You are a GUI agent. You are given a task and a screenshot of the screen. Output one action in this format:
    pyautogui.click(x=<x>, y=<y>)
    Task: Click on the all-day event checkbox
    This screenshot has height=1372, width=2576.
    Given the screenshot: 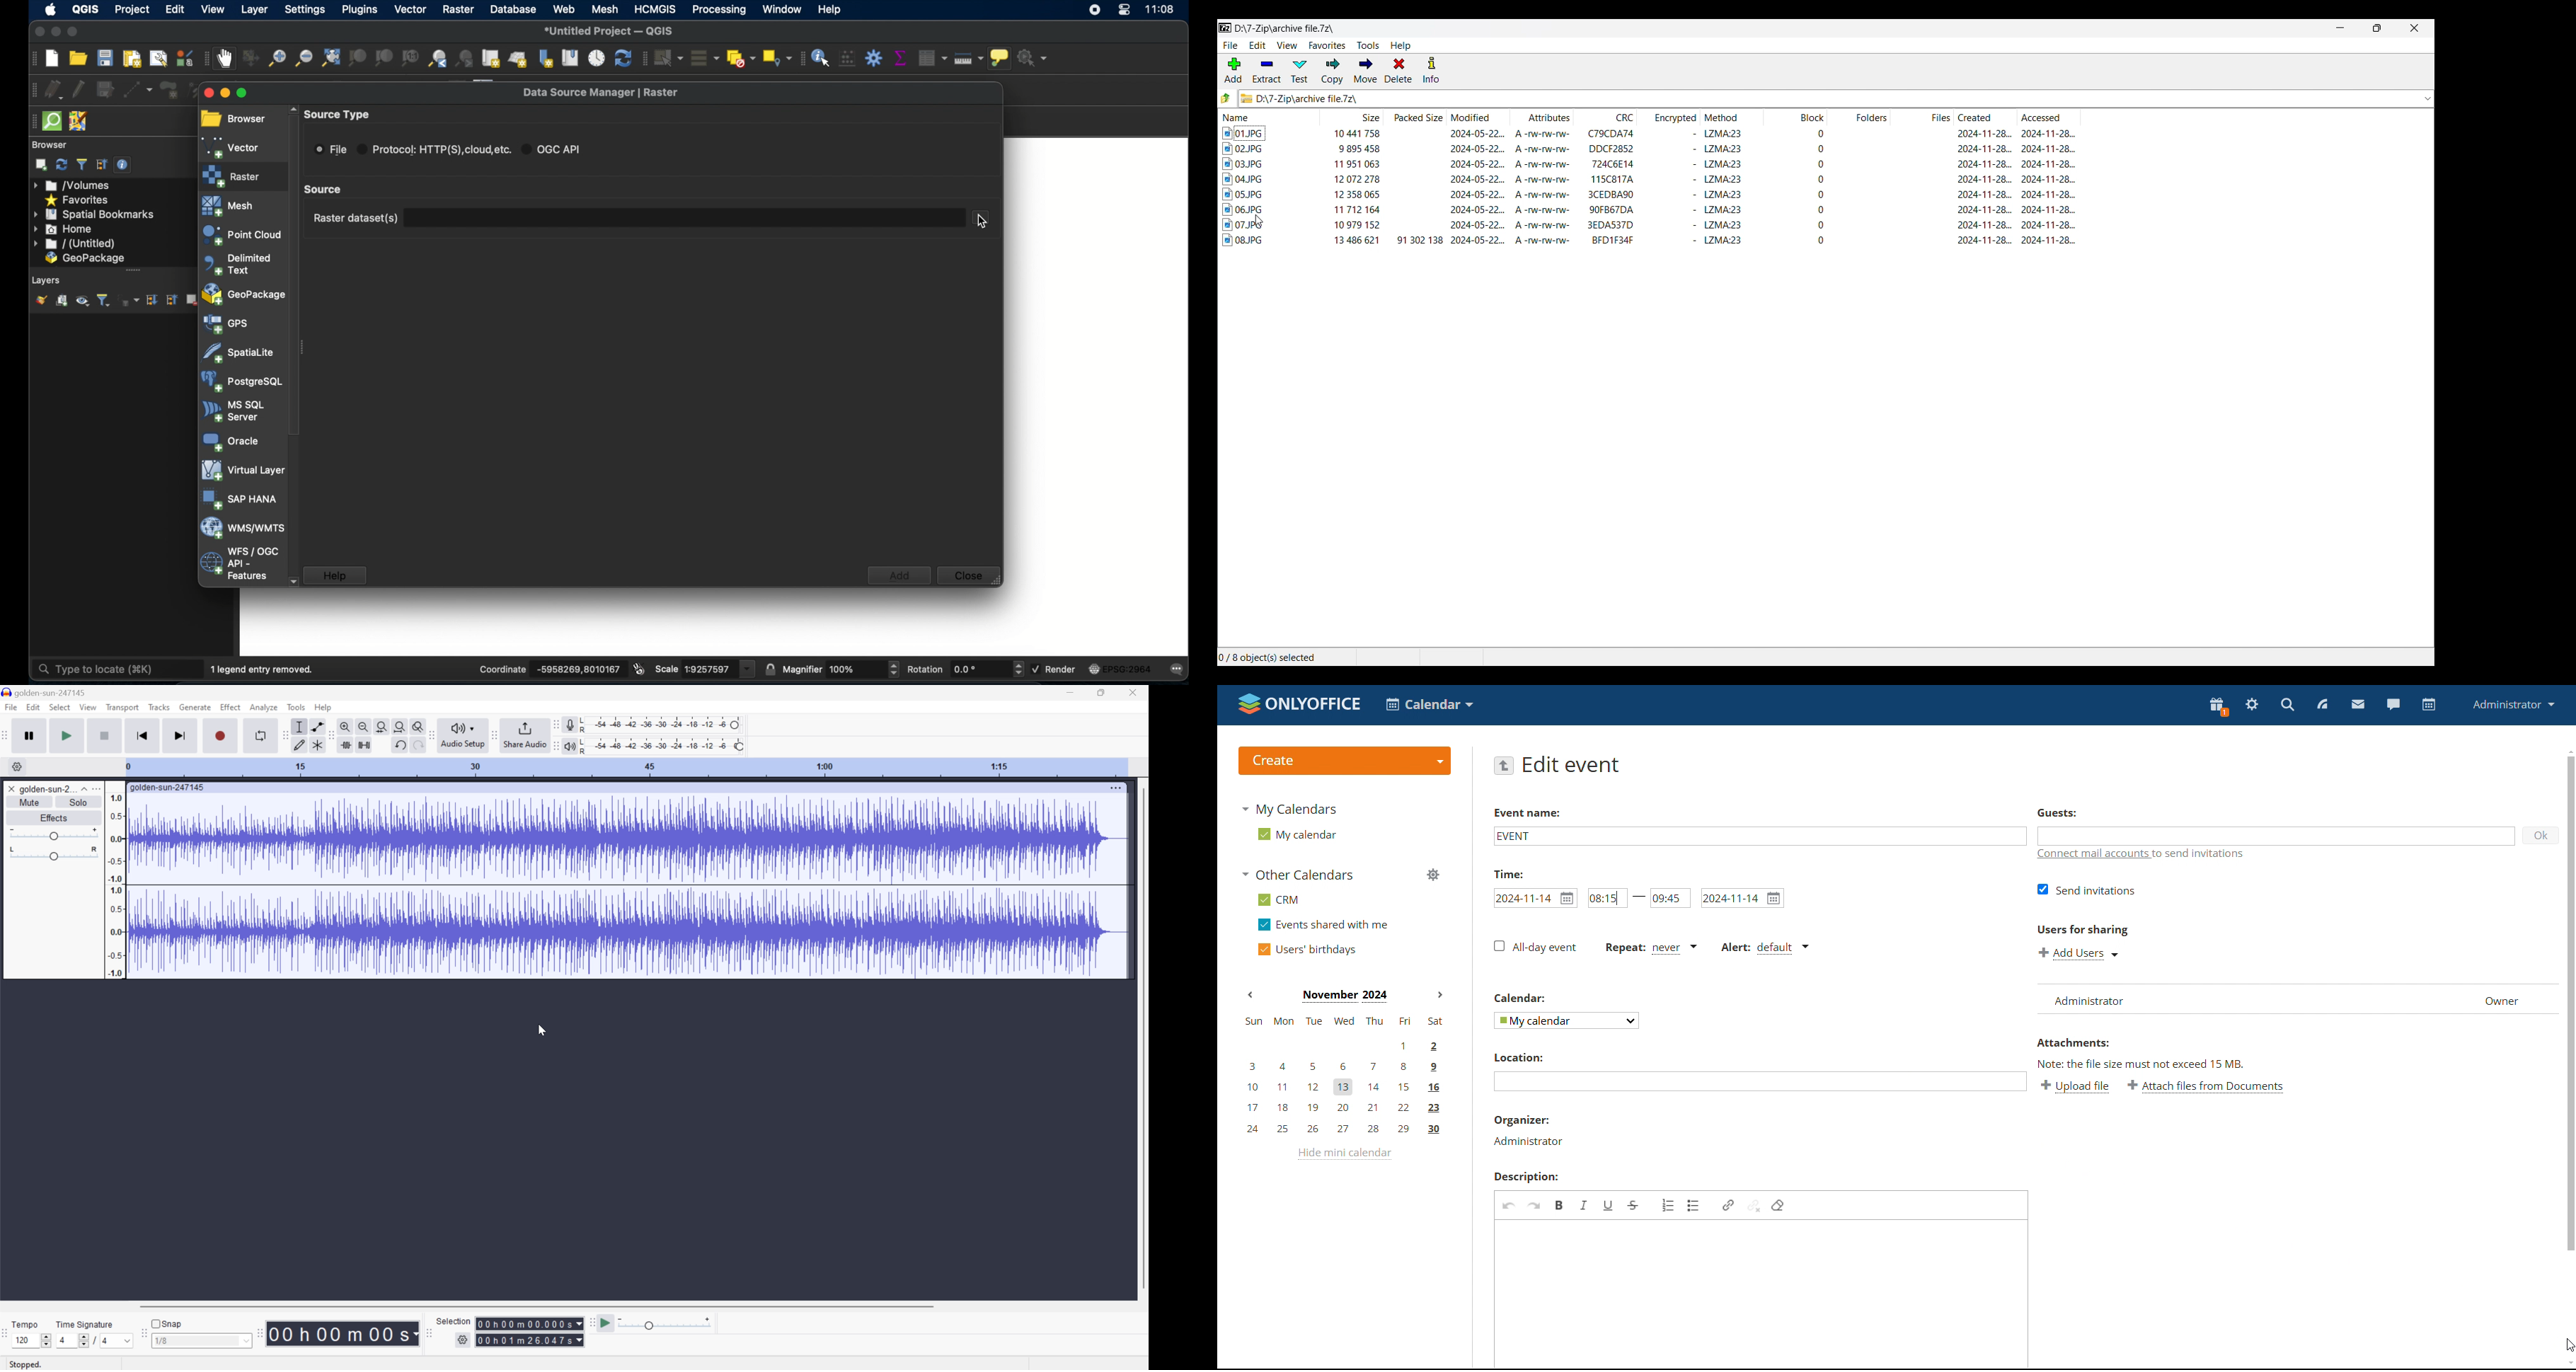 What is the action you would take?
    pyautogui.click(x=1536, y=947)
    